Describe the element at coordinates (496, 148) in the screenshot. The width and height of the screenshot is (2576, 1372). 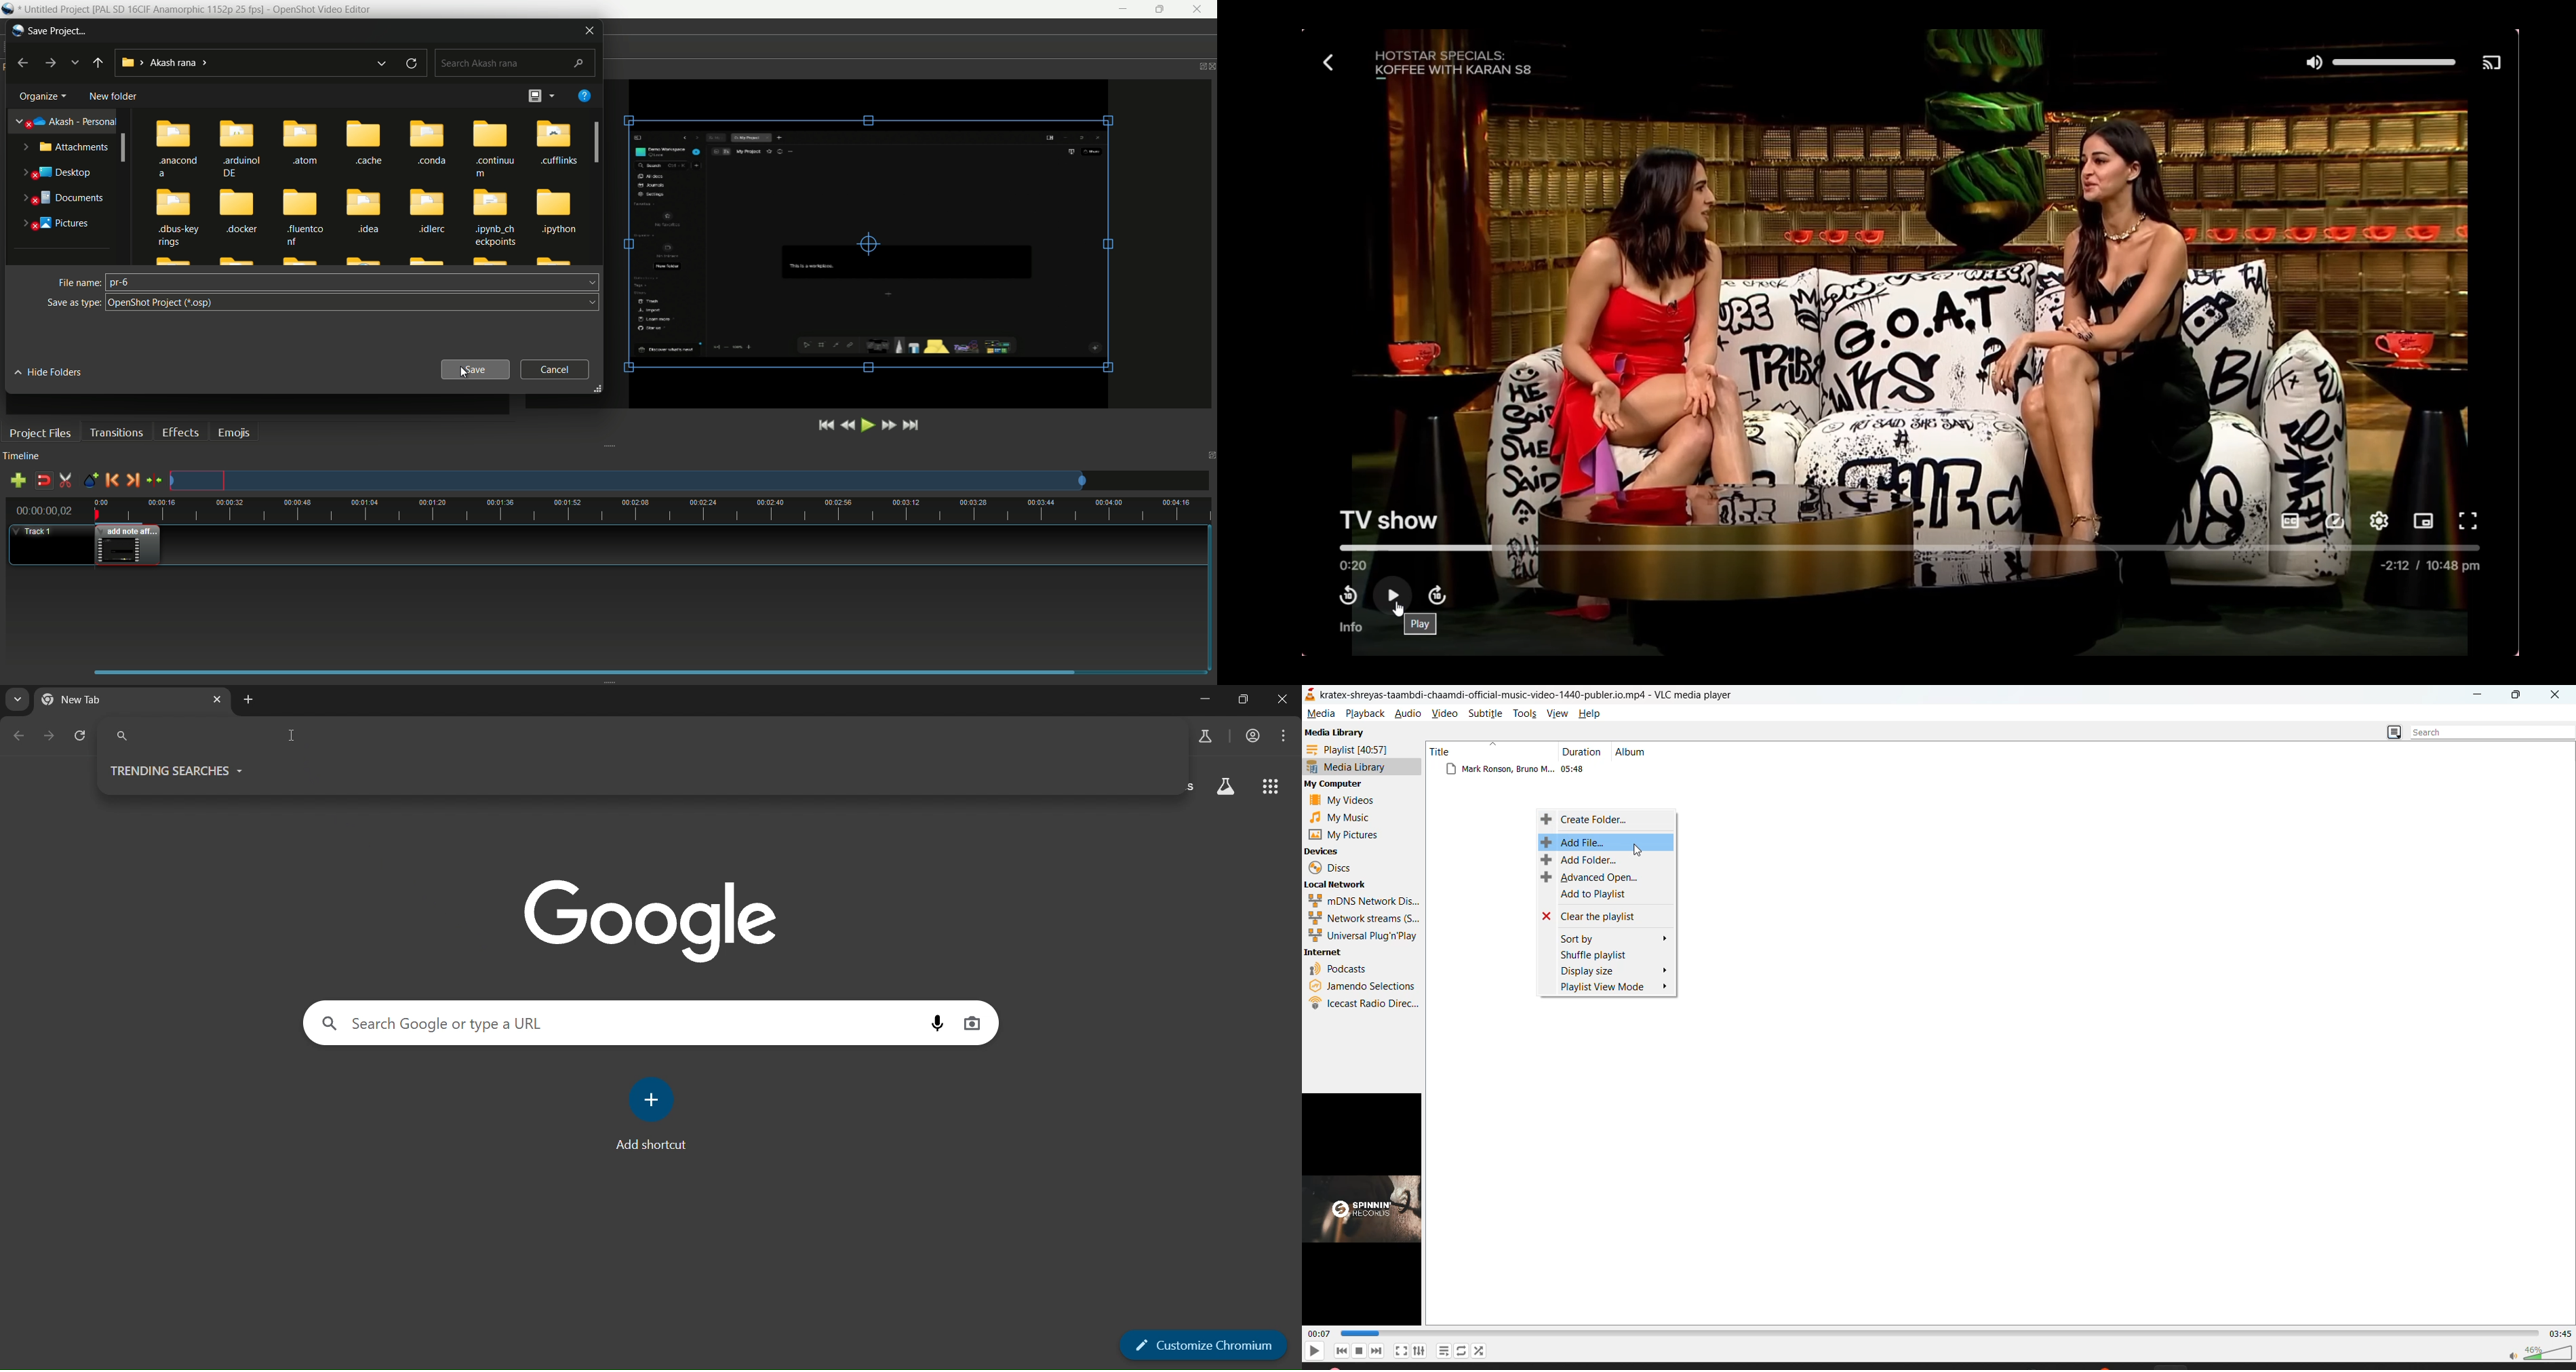
I see `continu
m` at that location.